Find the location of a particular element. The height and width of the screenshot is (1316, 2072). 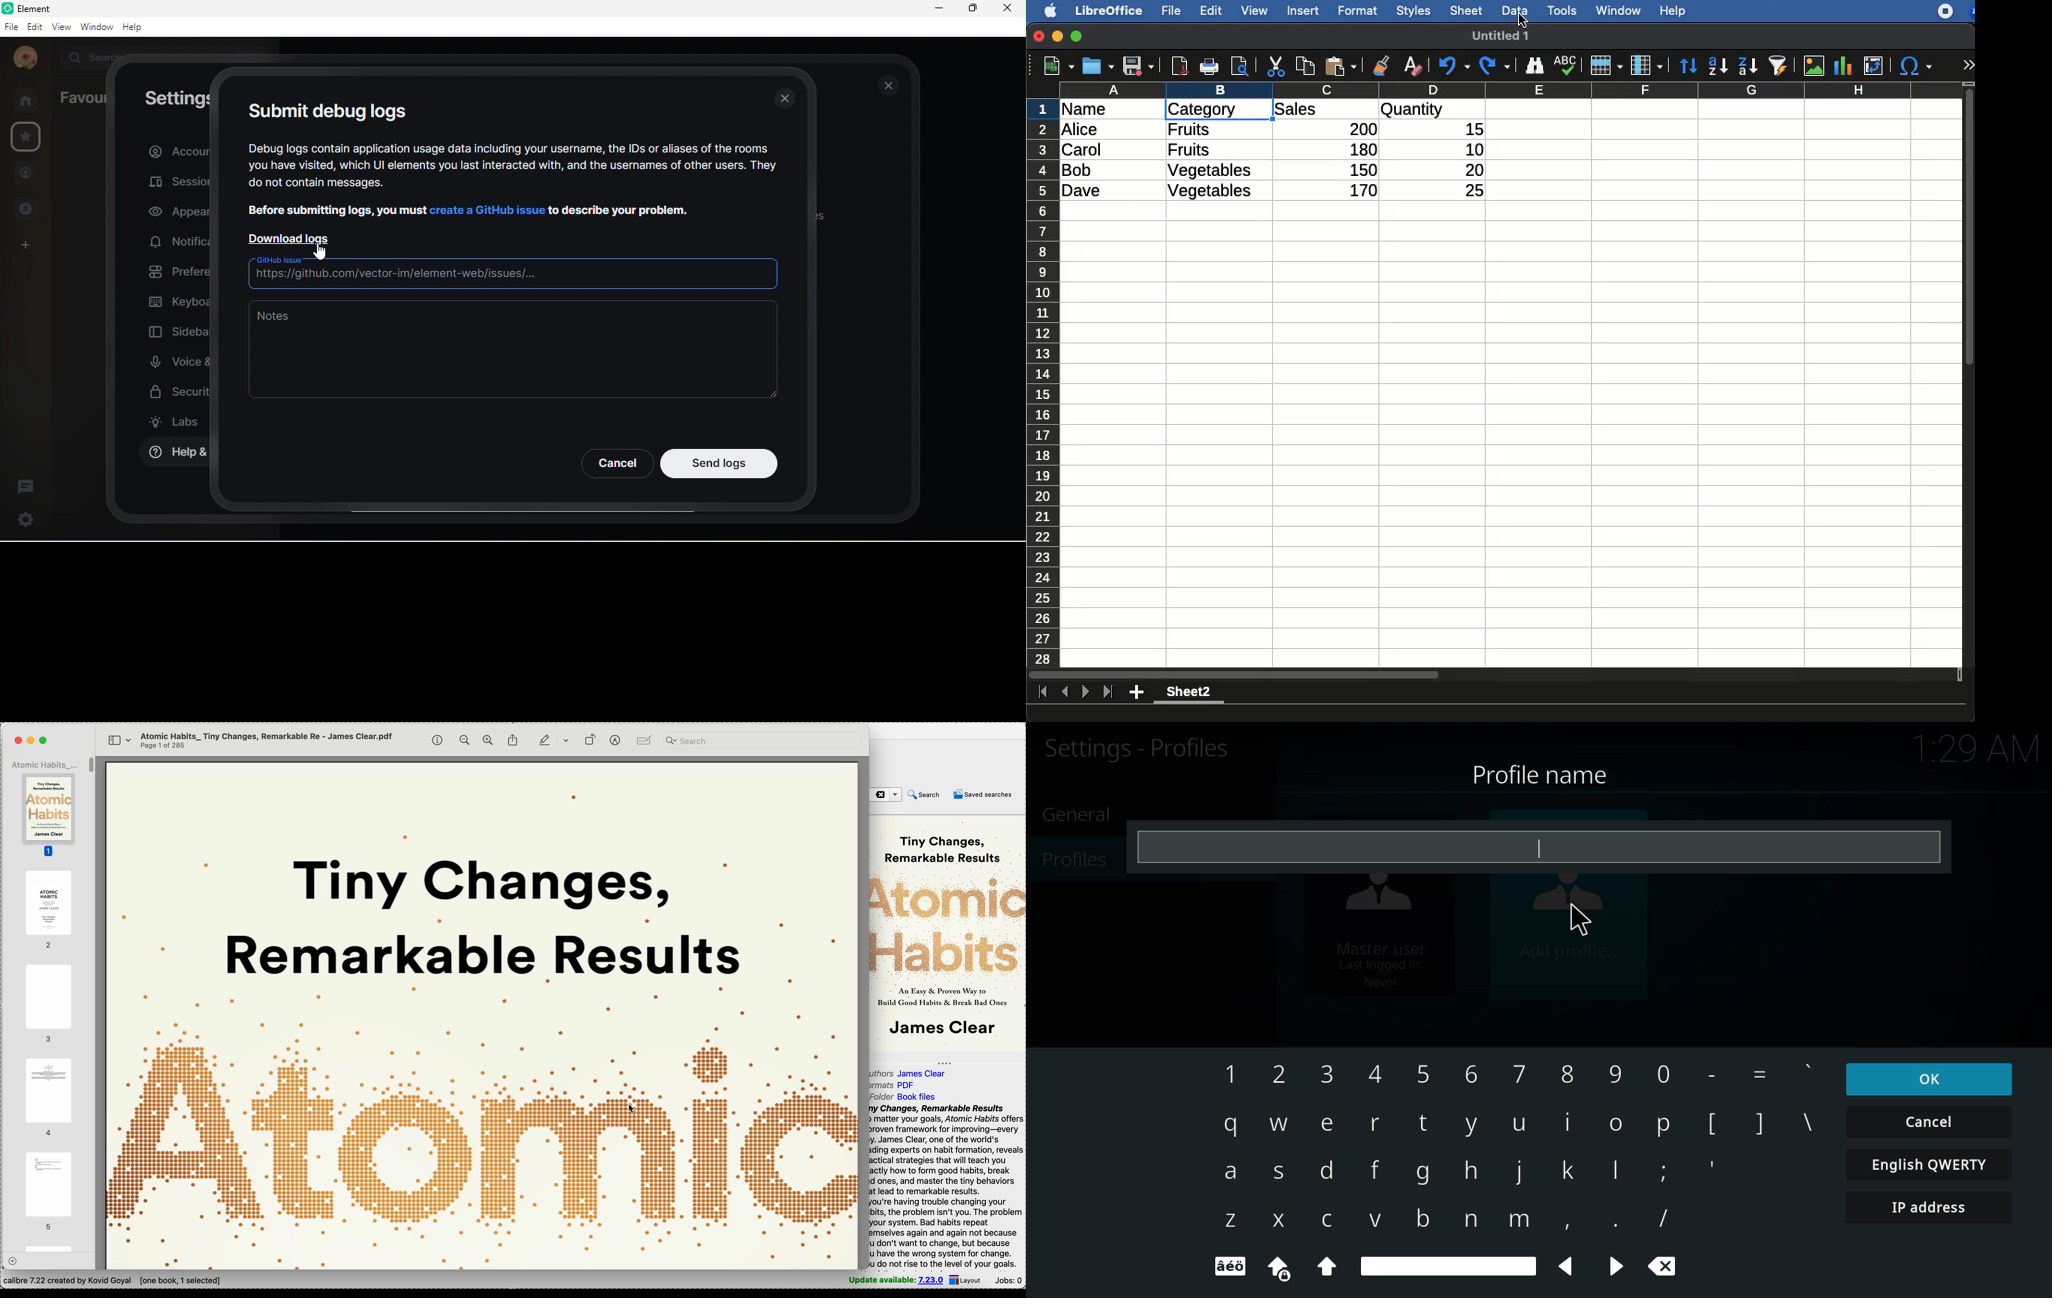

apple is located at coordinates (1045, 9).